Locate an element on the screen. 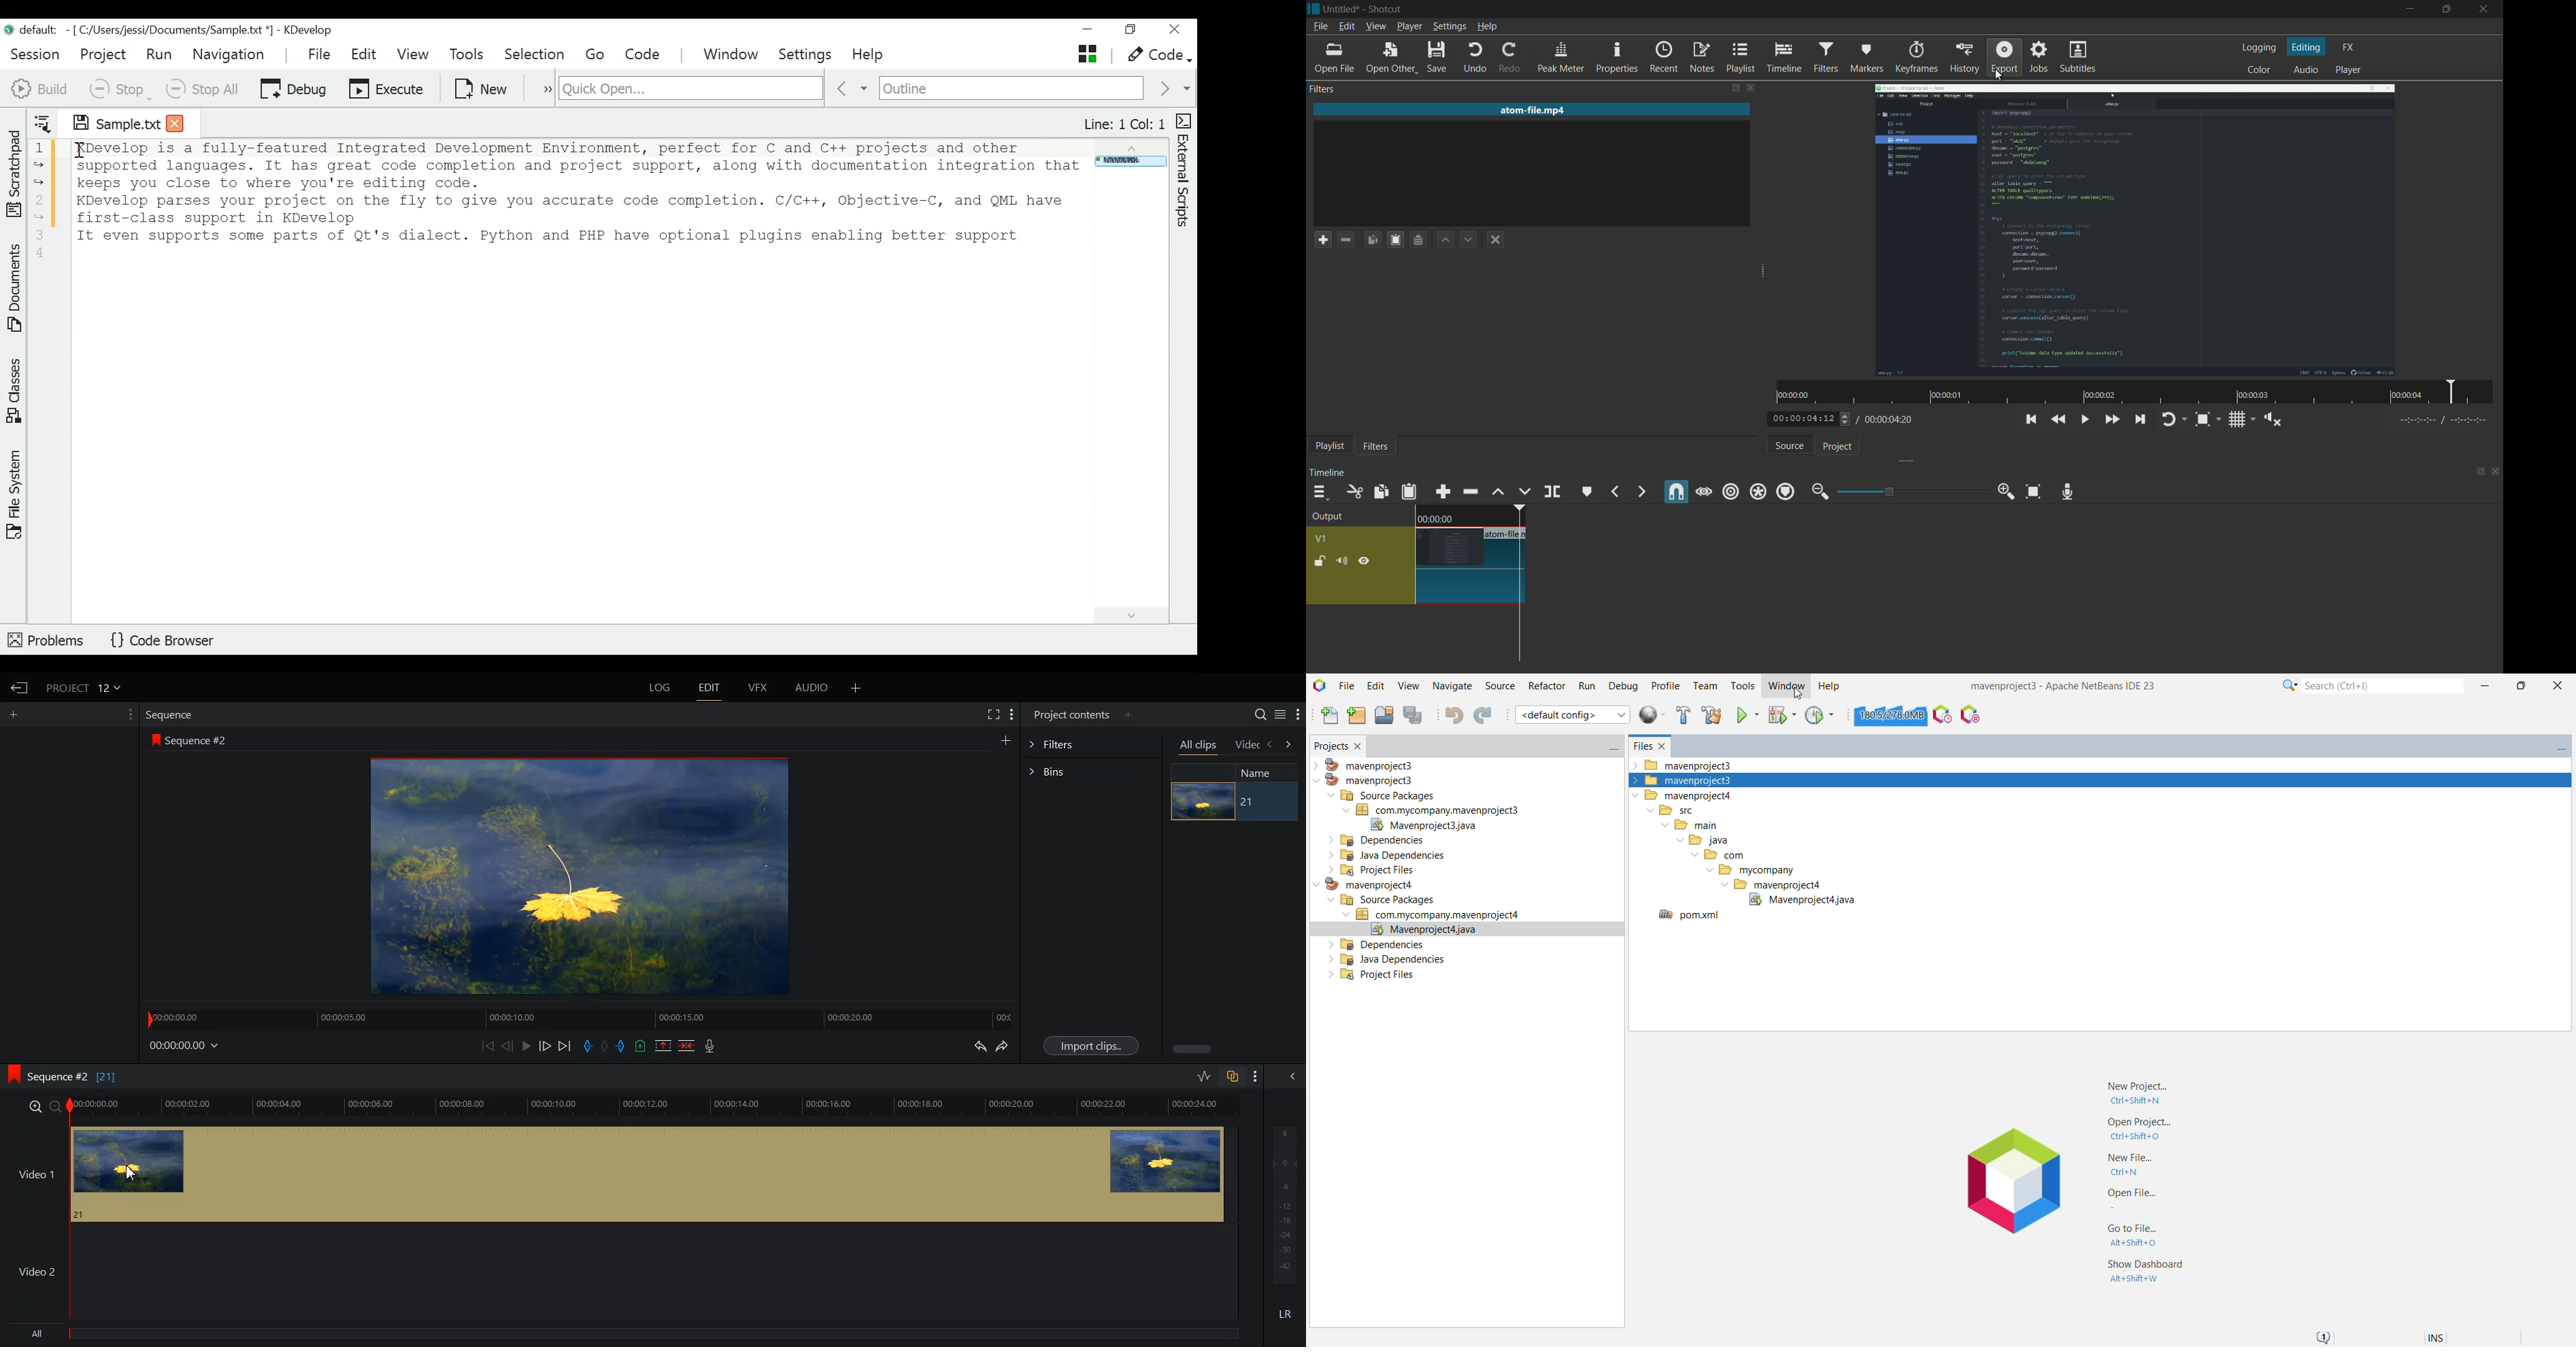  maximize is located at coordinates (2448, 9).